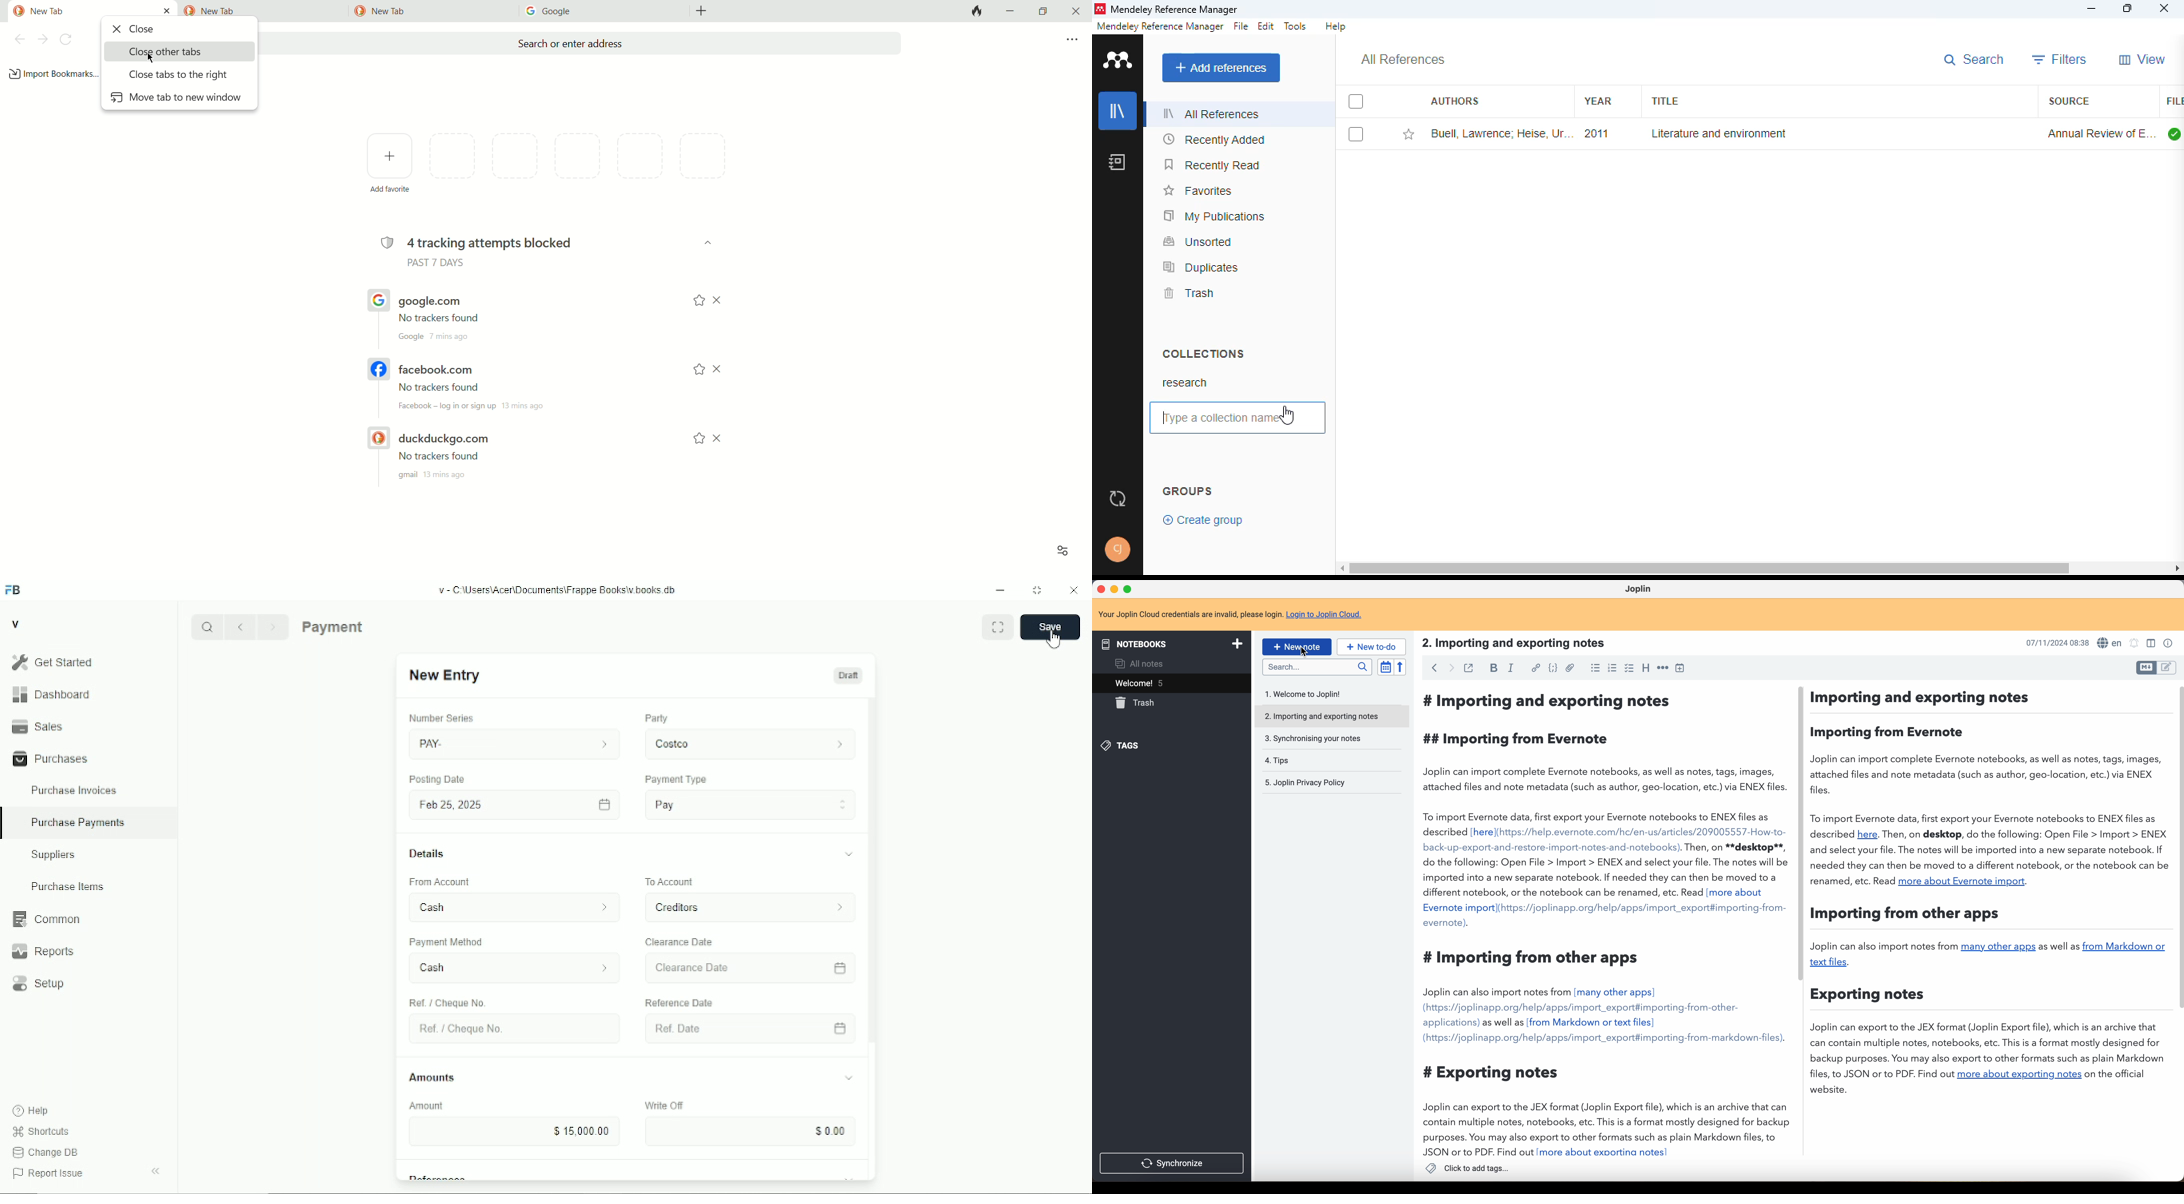  Describe the element at coordinates (683, 942) in the screenshot. I see `Clearance Date` at that location.